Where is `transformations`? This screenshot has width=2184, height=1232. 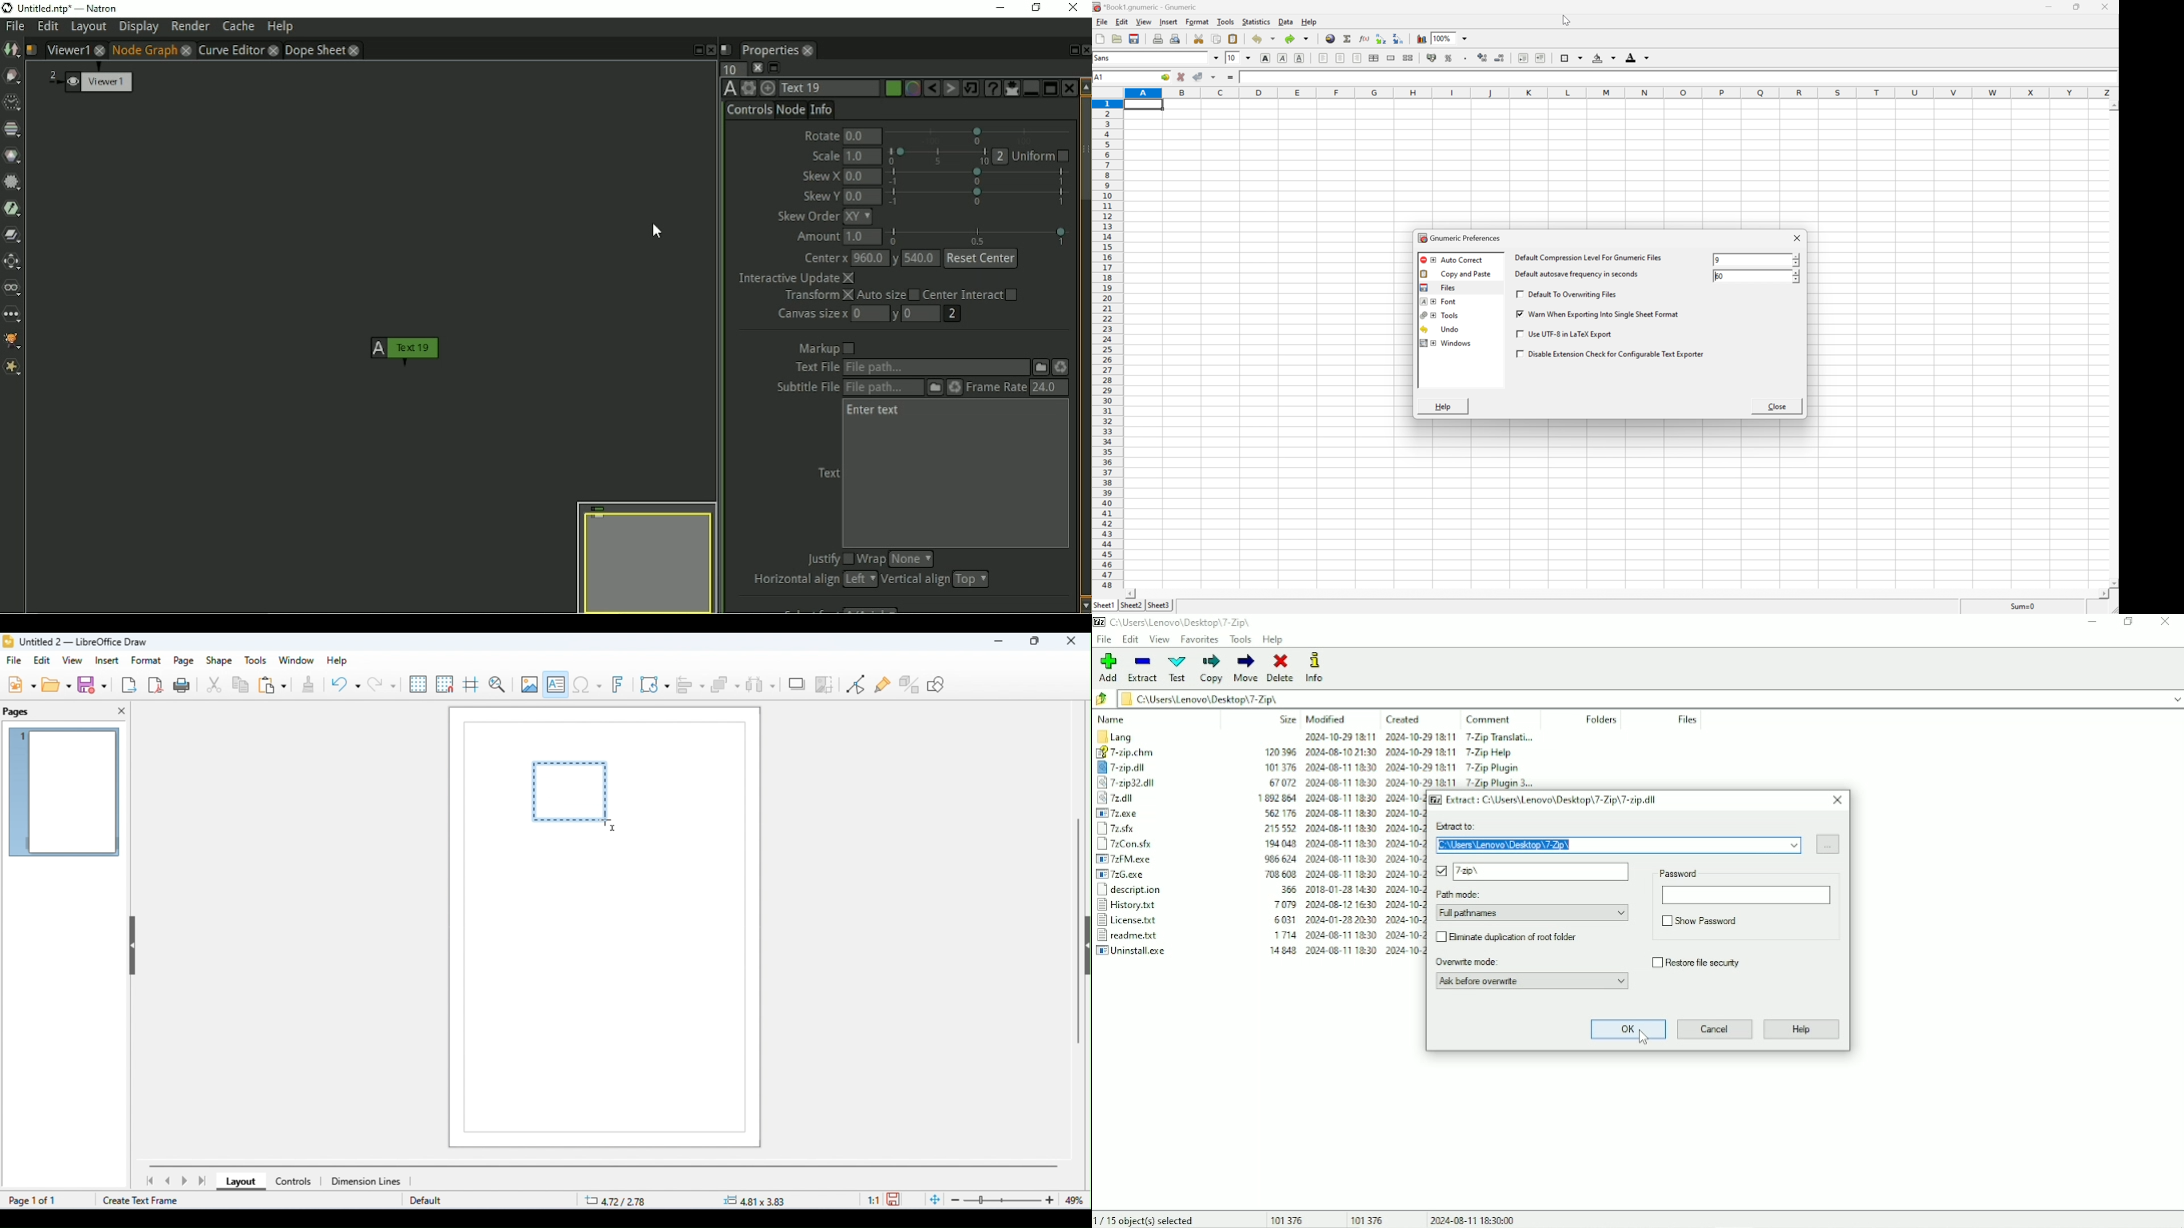 transformations is located at coordinates (656, 684).